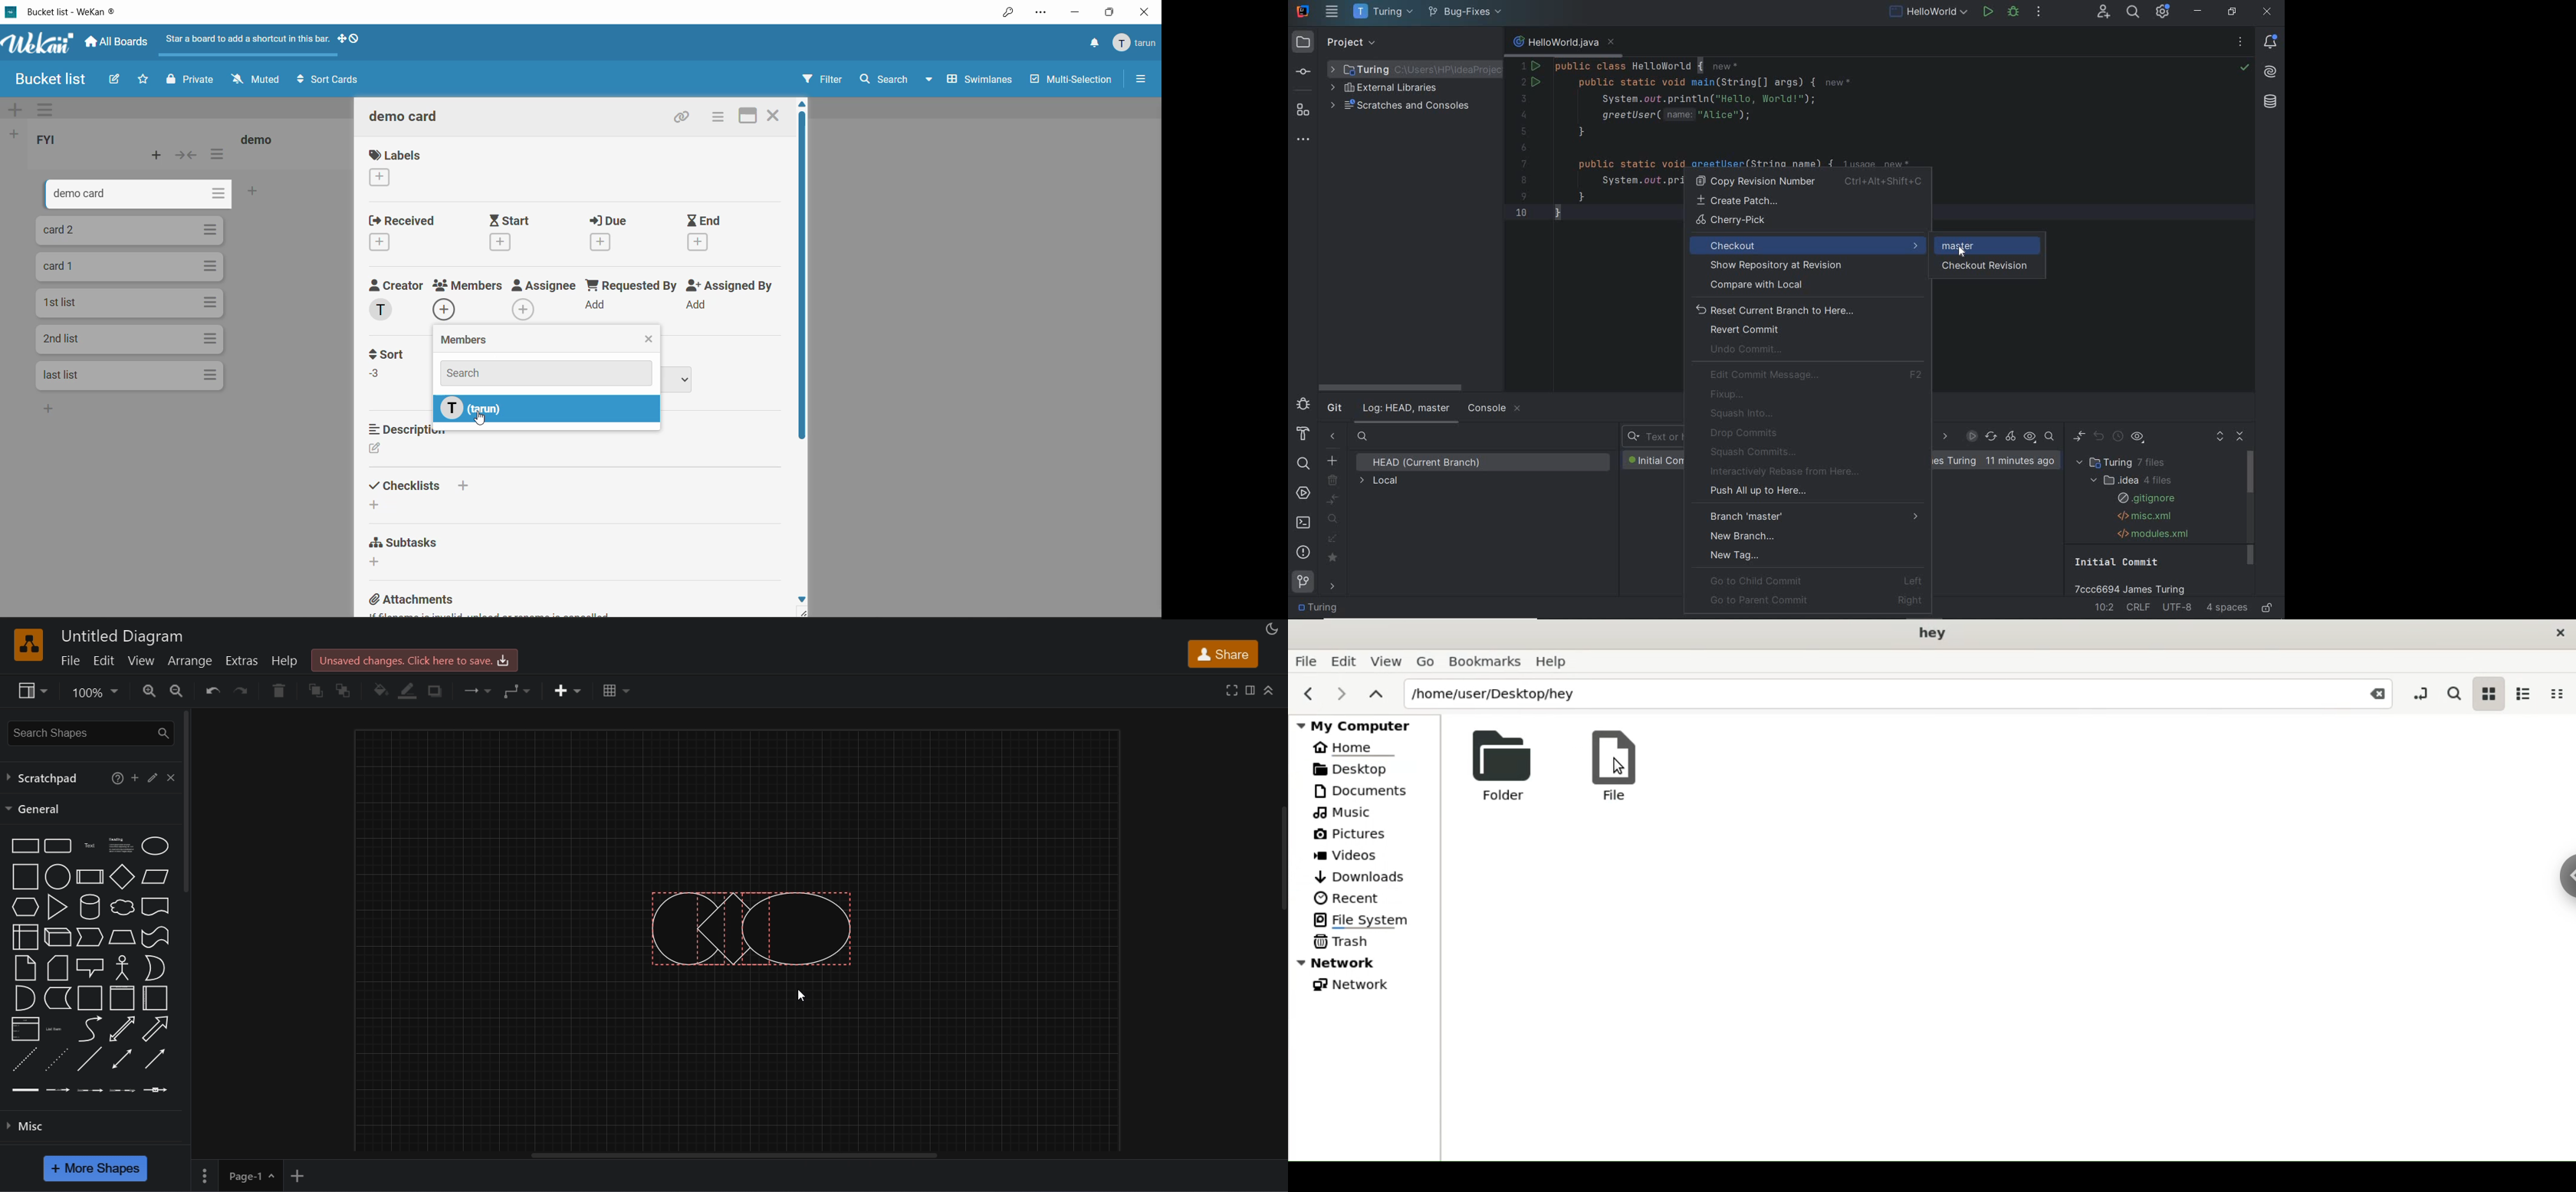  Describe the element at coordinates (392, 355) in the screenshot. I see `sort` at that location.